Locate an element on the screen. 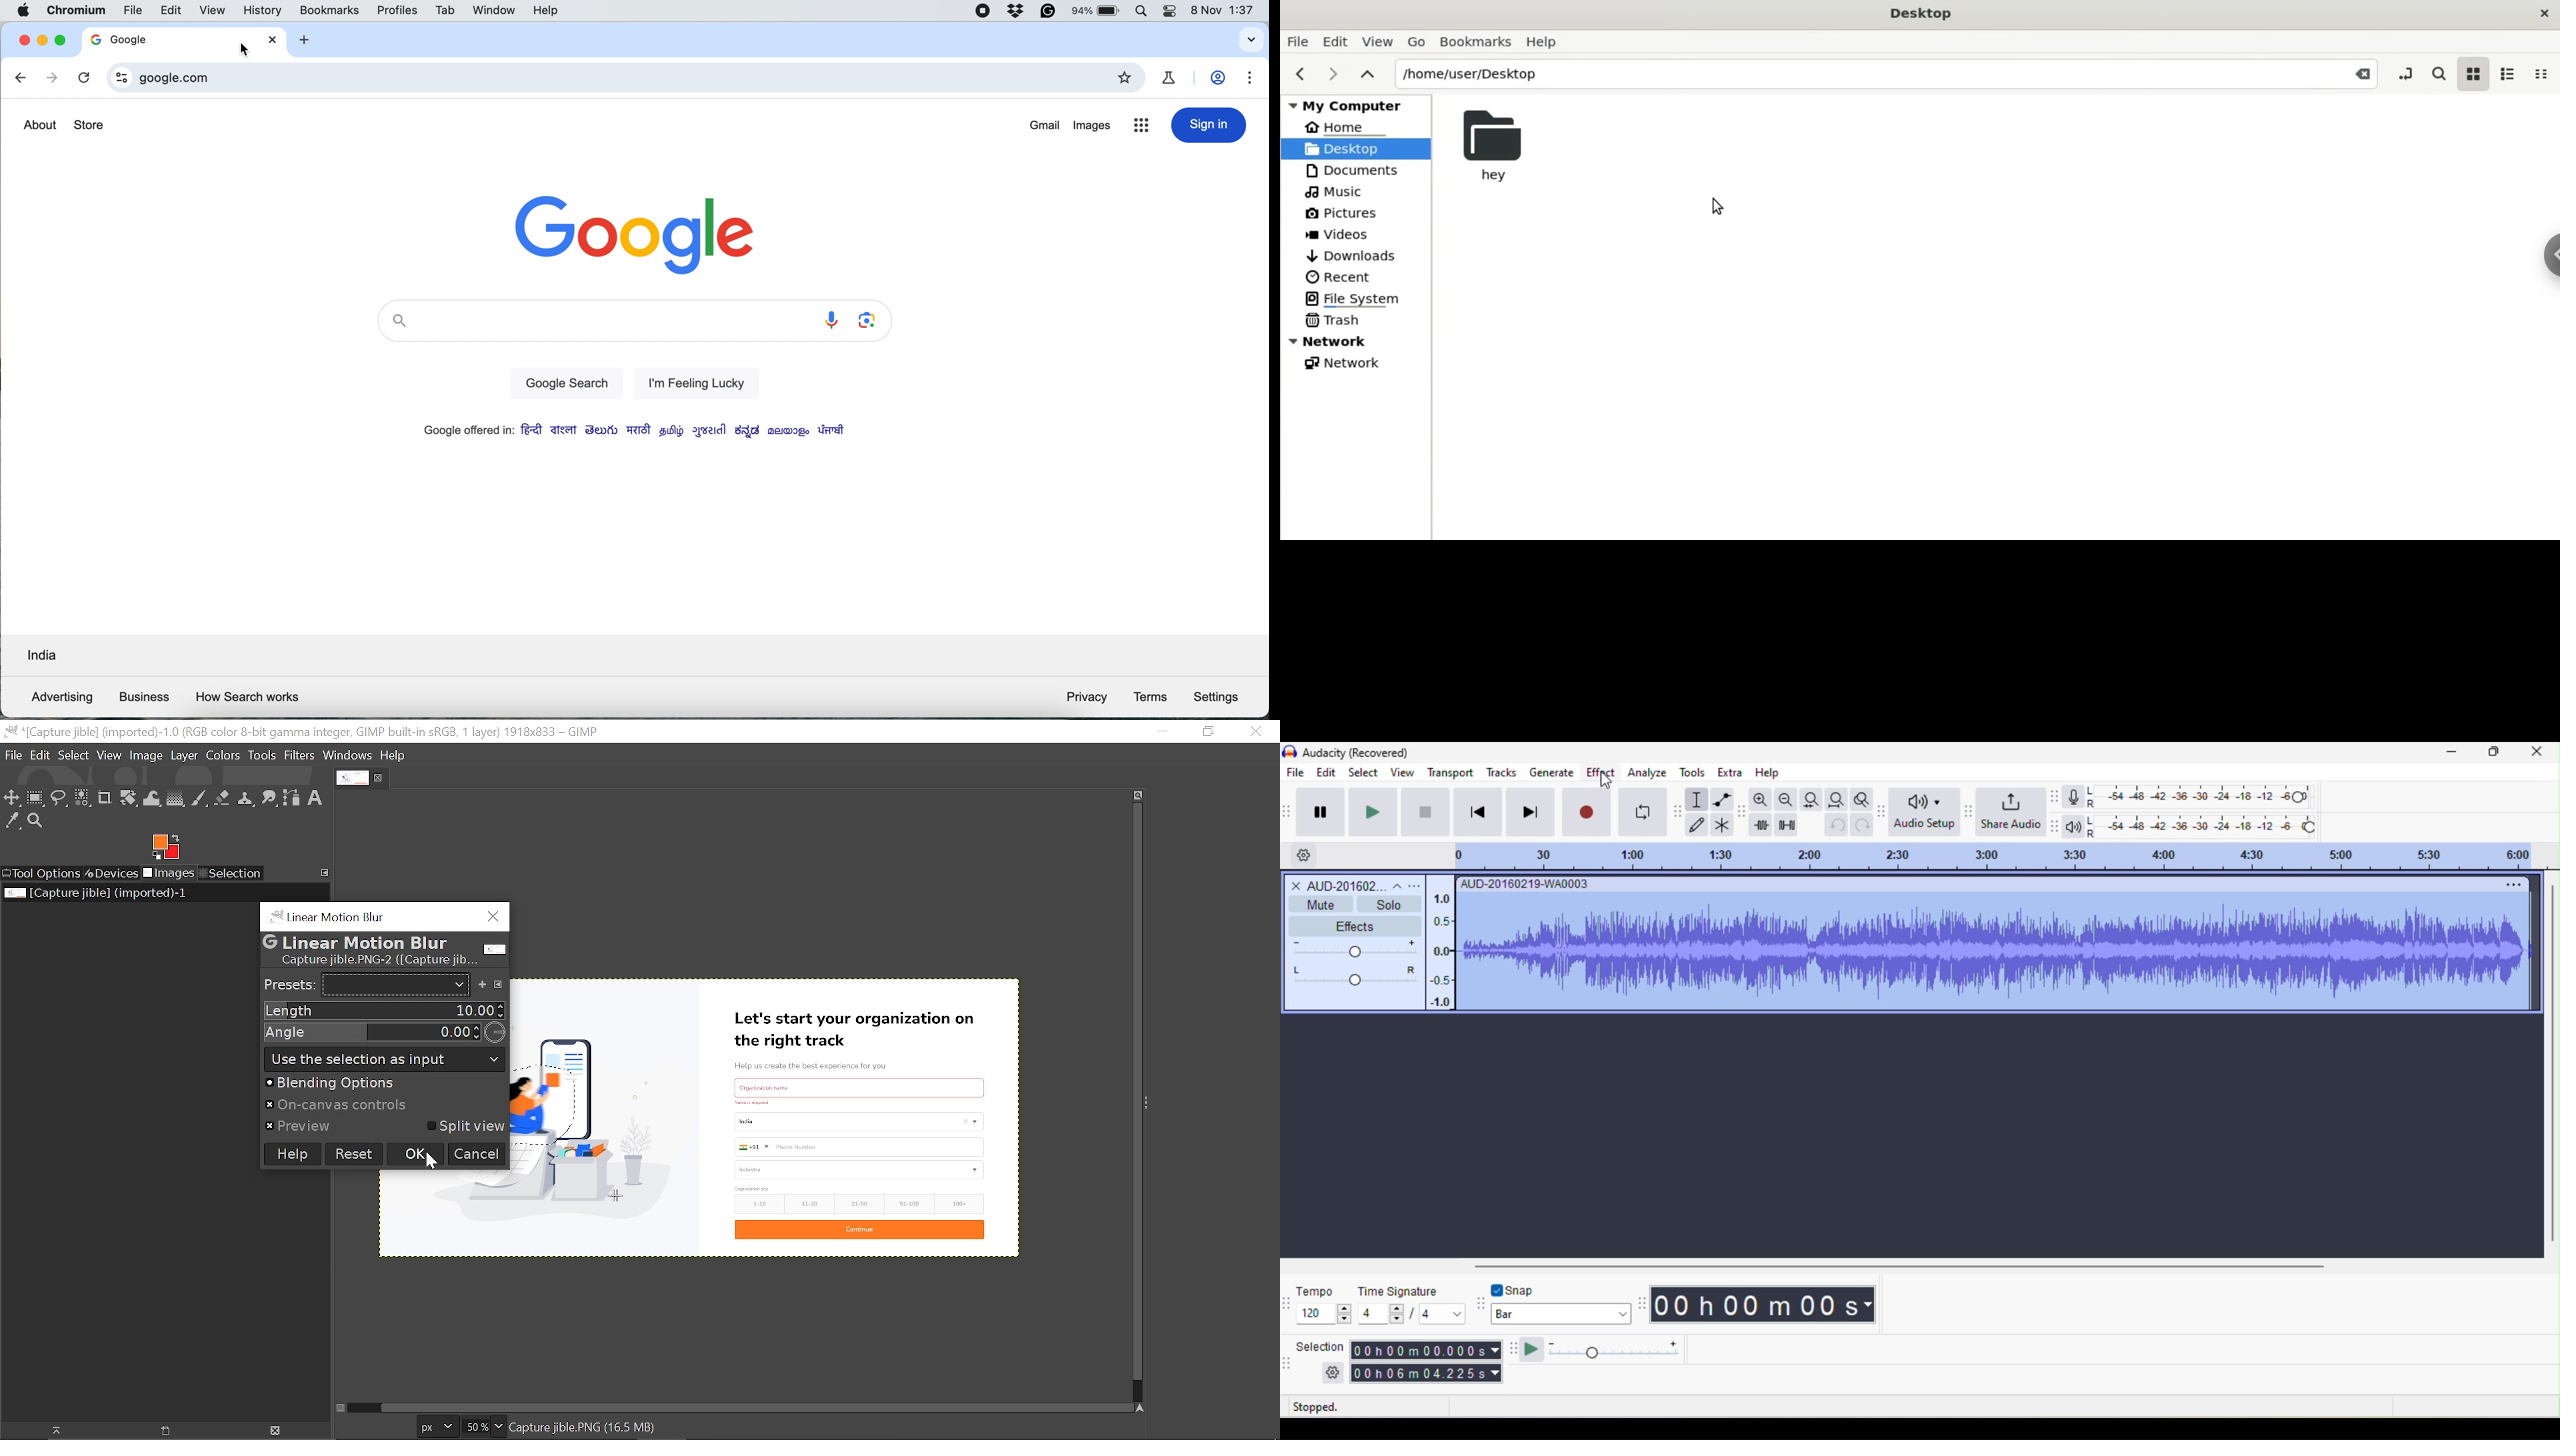 The image size is (2576, 1456). multi tool is located at coordinates (1722, 825).